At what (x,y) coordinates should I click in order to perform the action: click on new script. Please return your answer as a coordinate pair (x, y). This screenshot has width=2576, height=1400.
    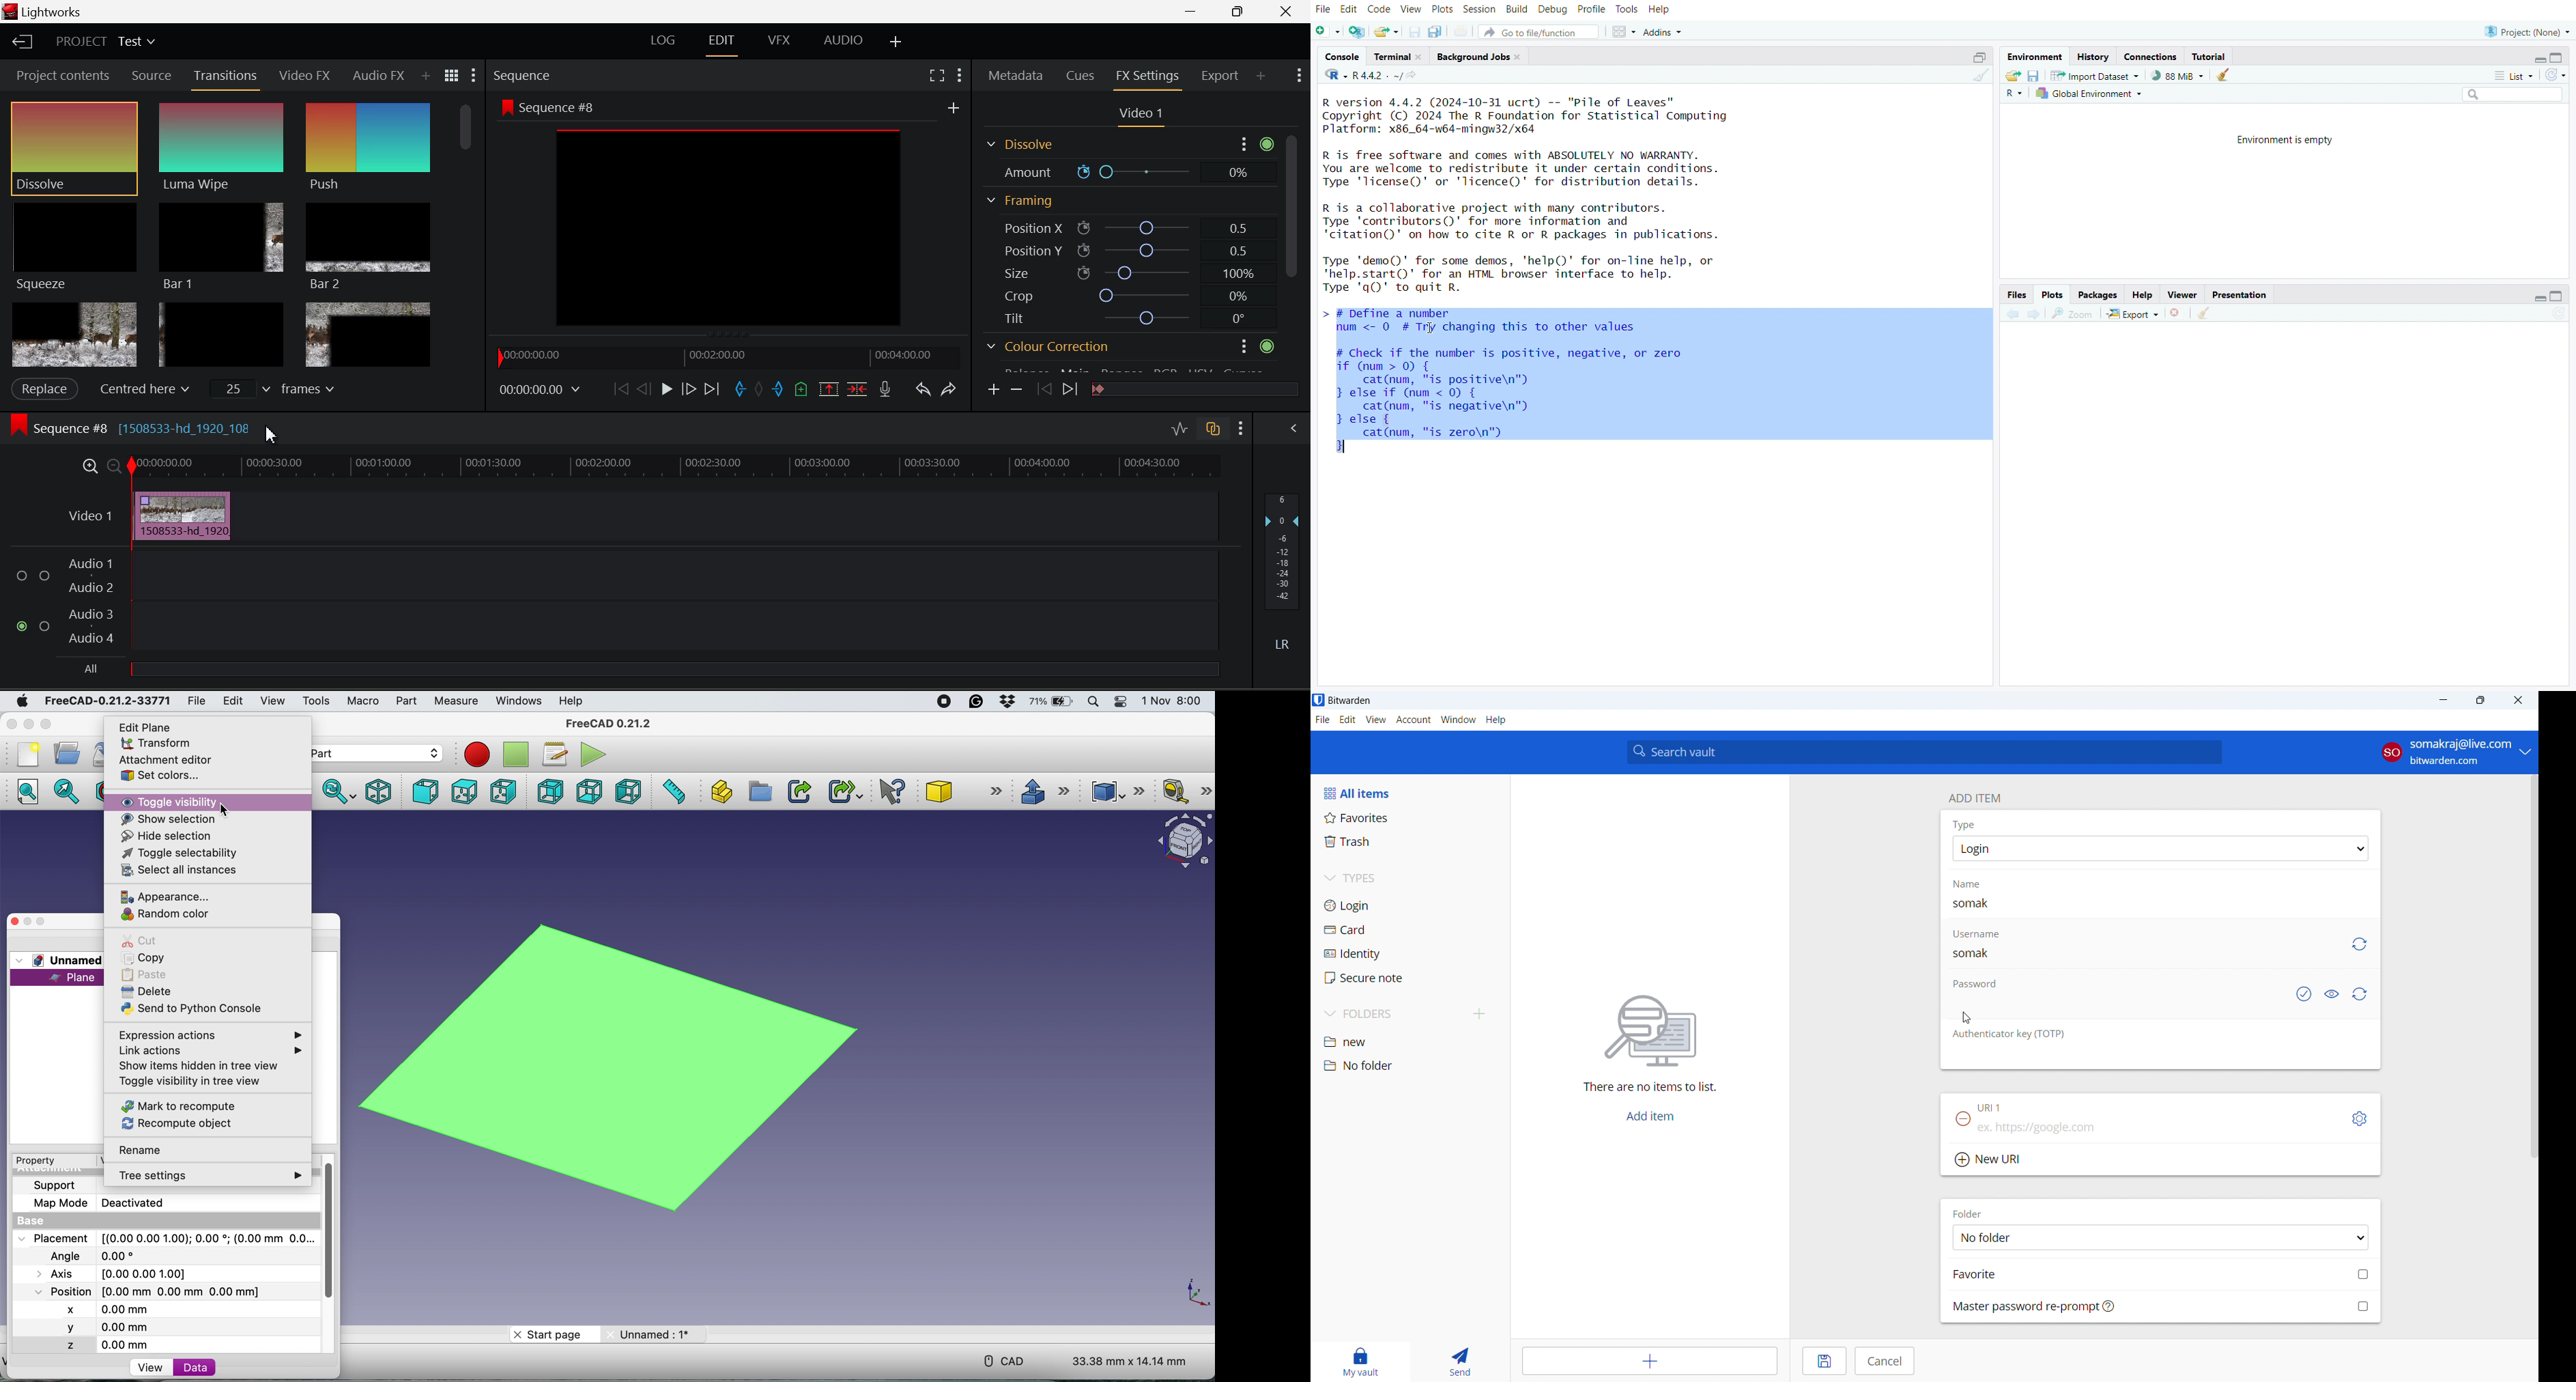
    Looking at the image, I should click on (1328, 32).